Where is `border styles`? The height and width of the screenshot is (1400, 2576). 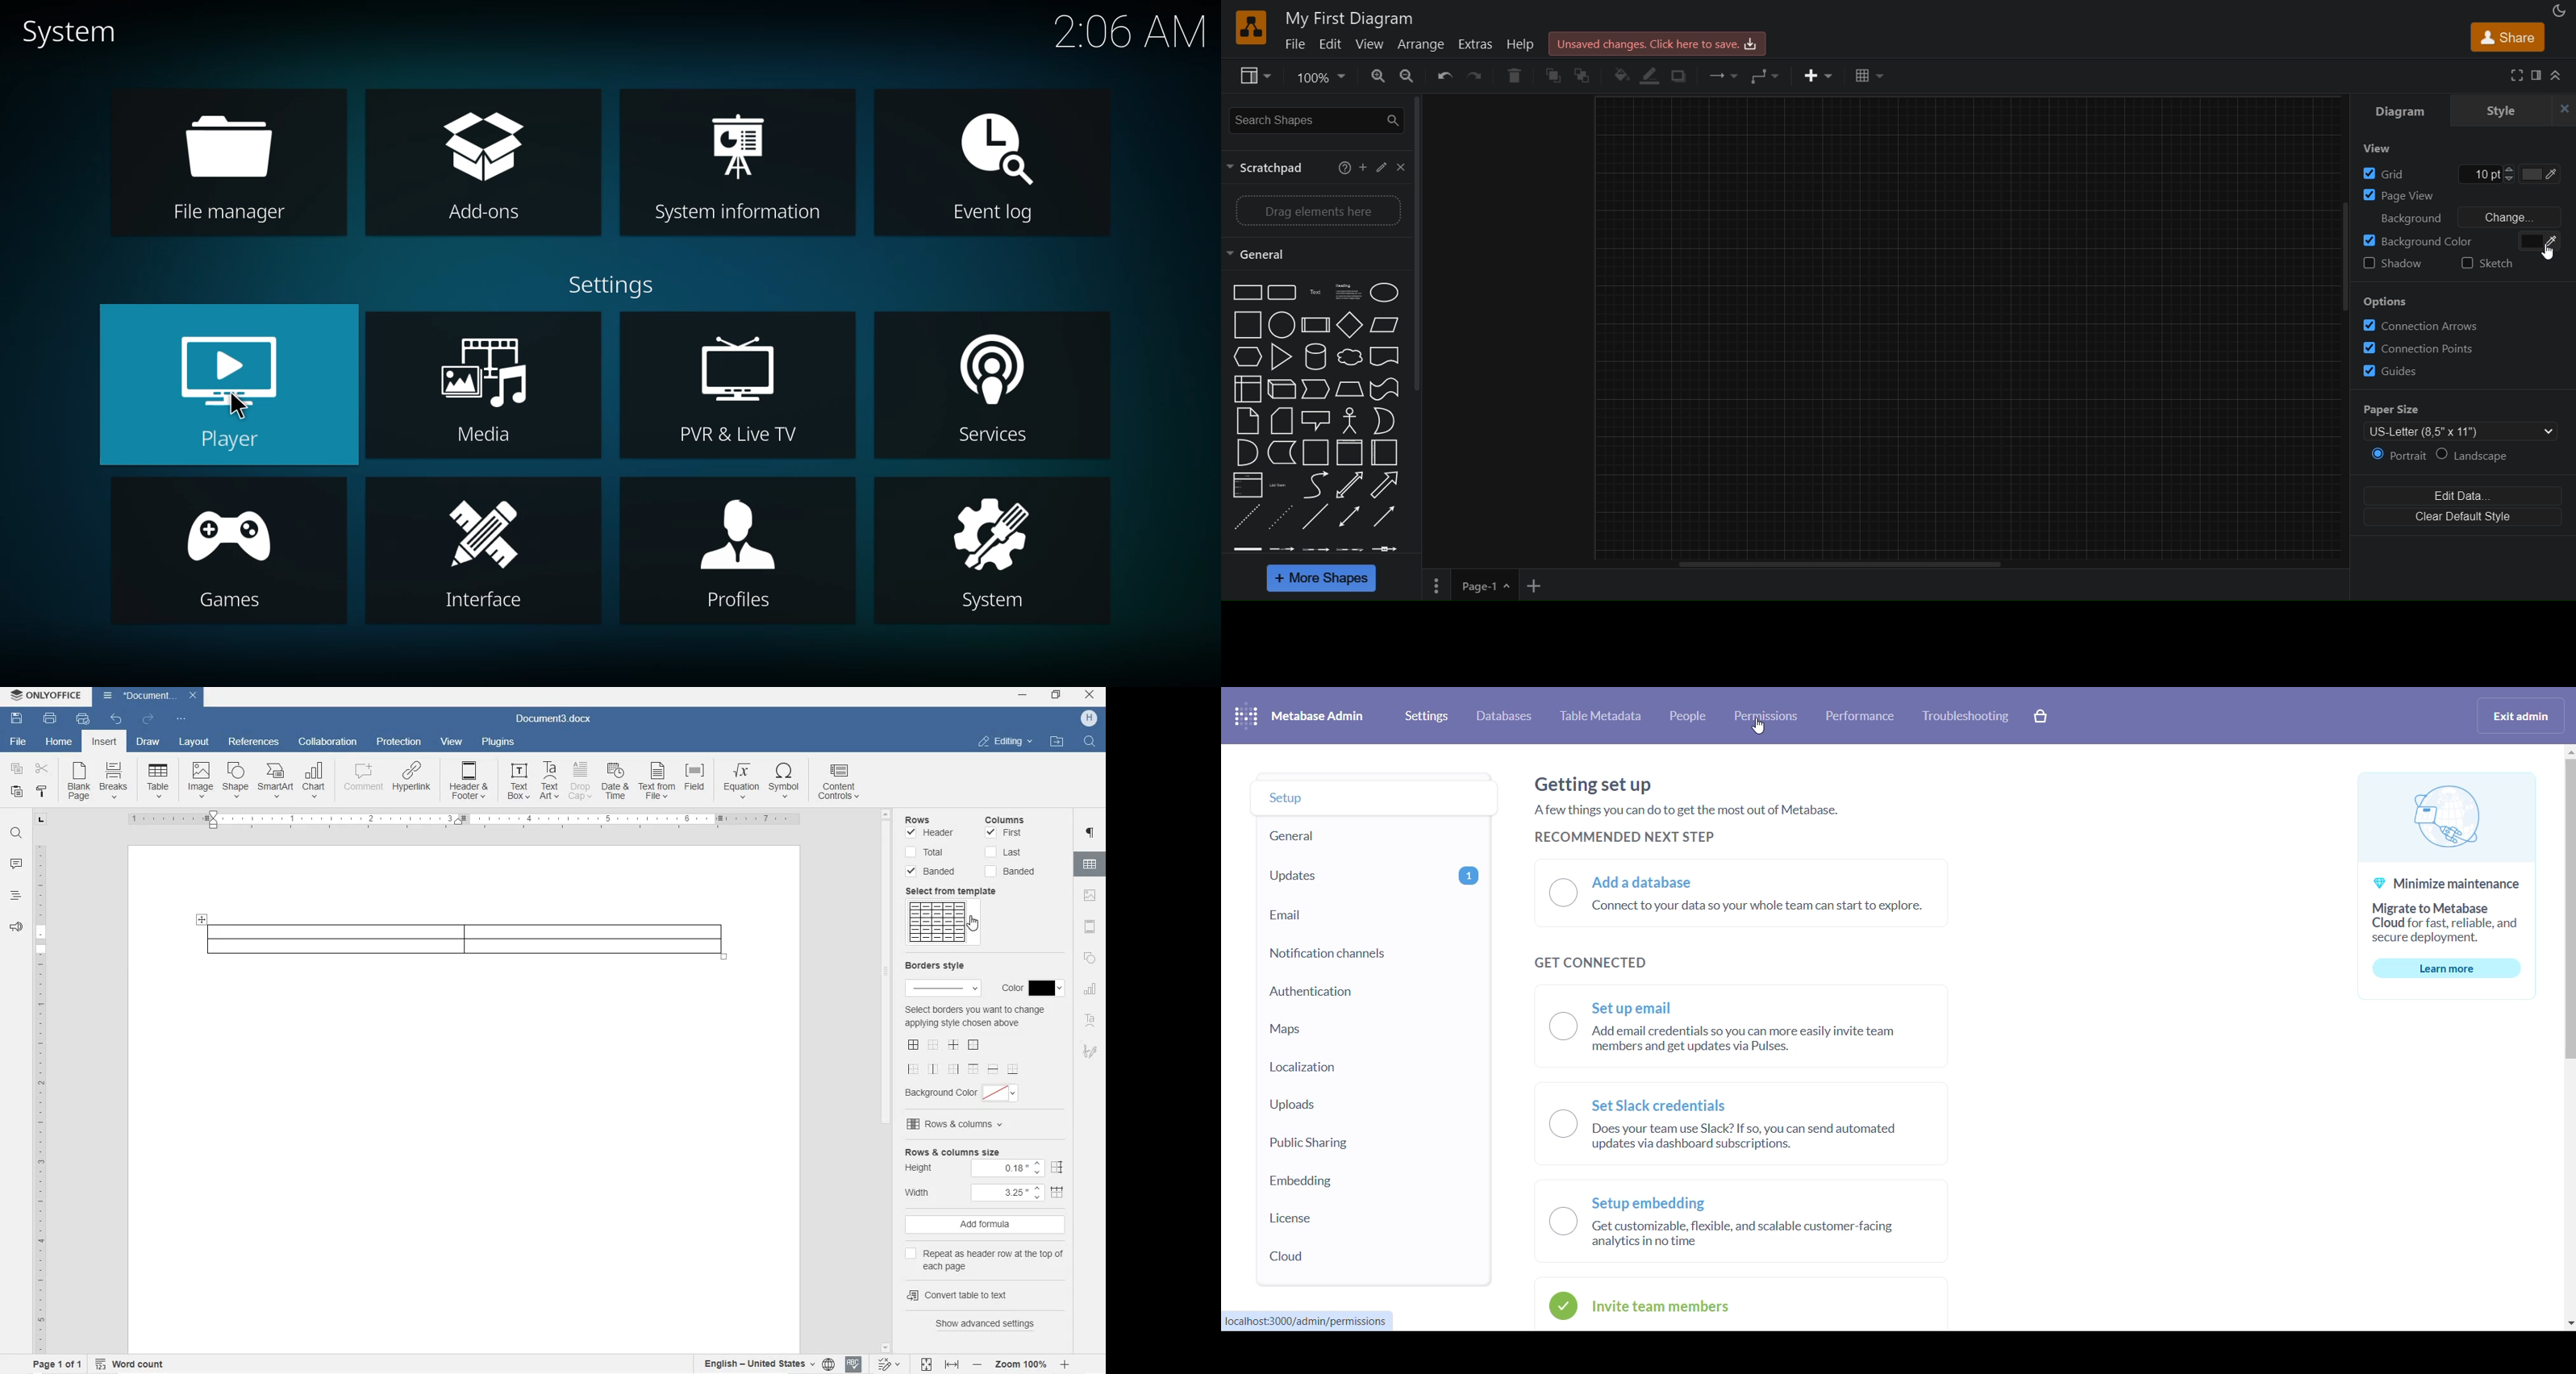
border styles is located at coordinates (965, 1056).